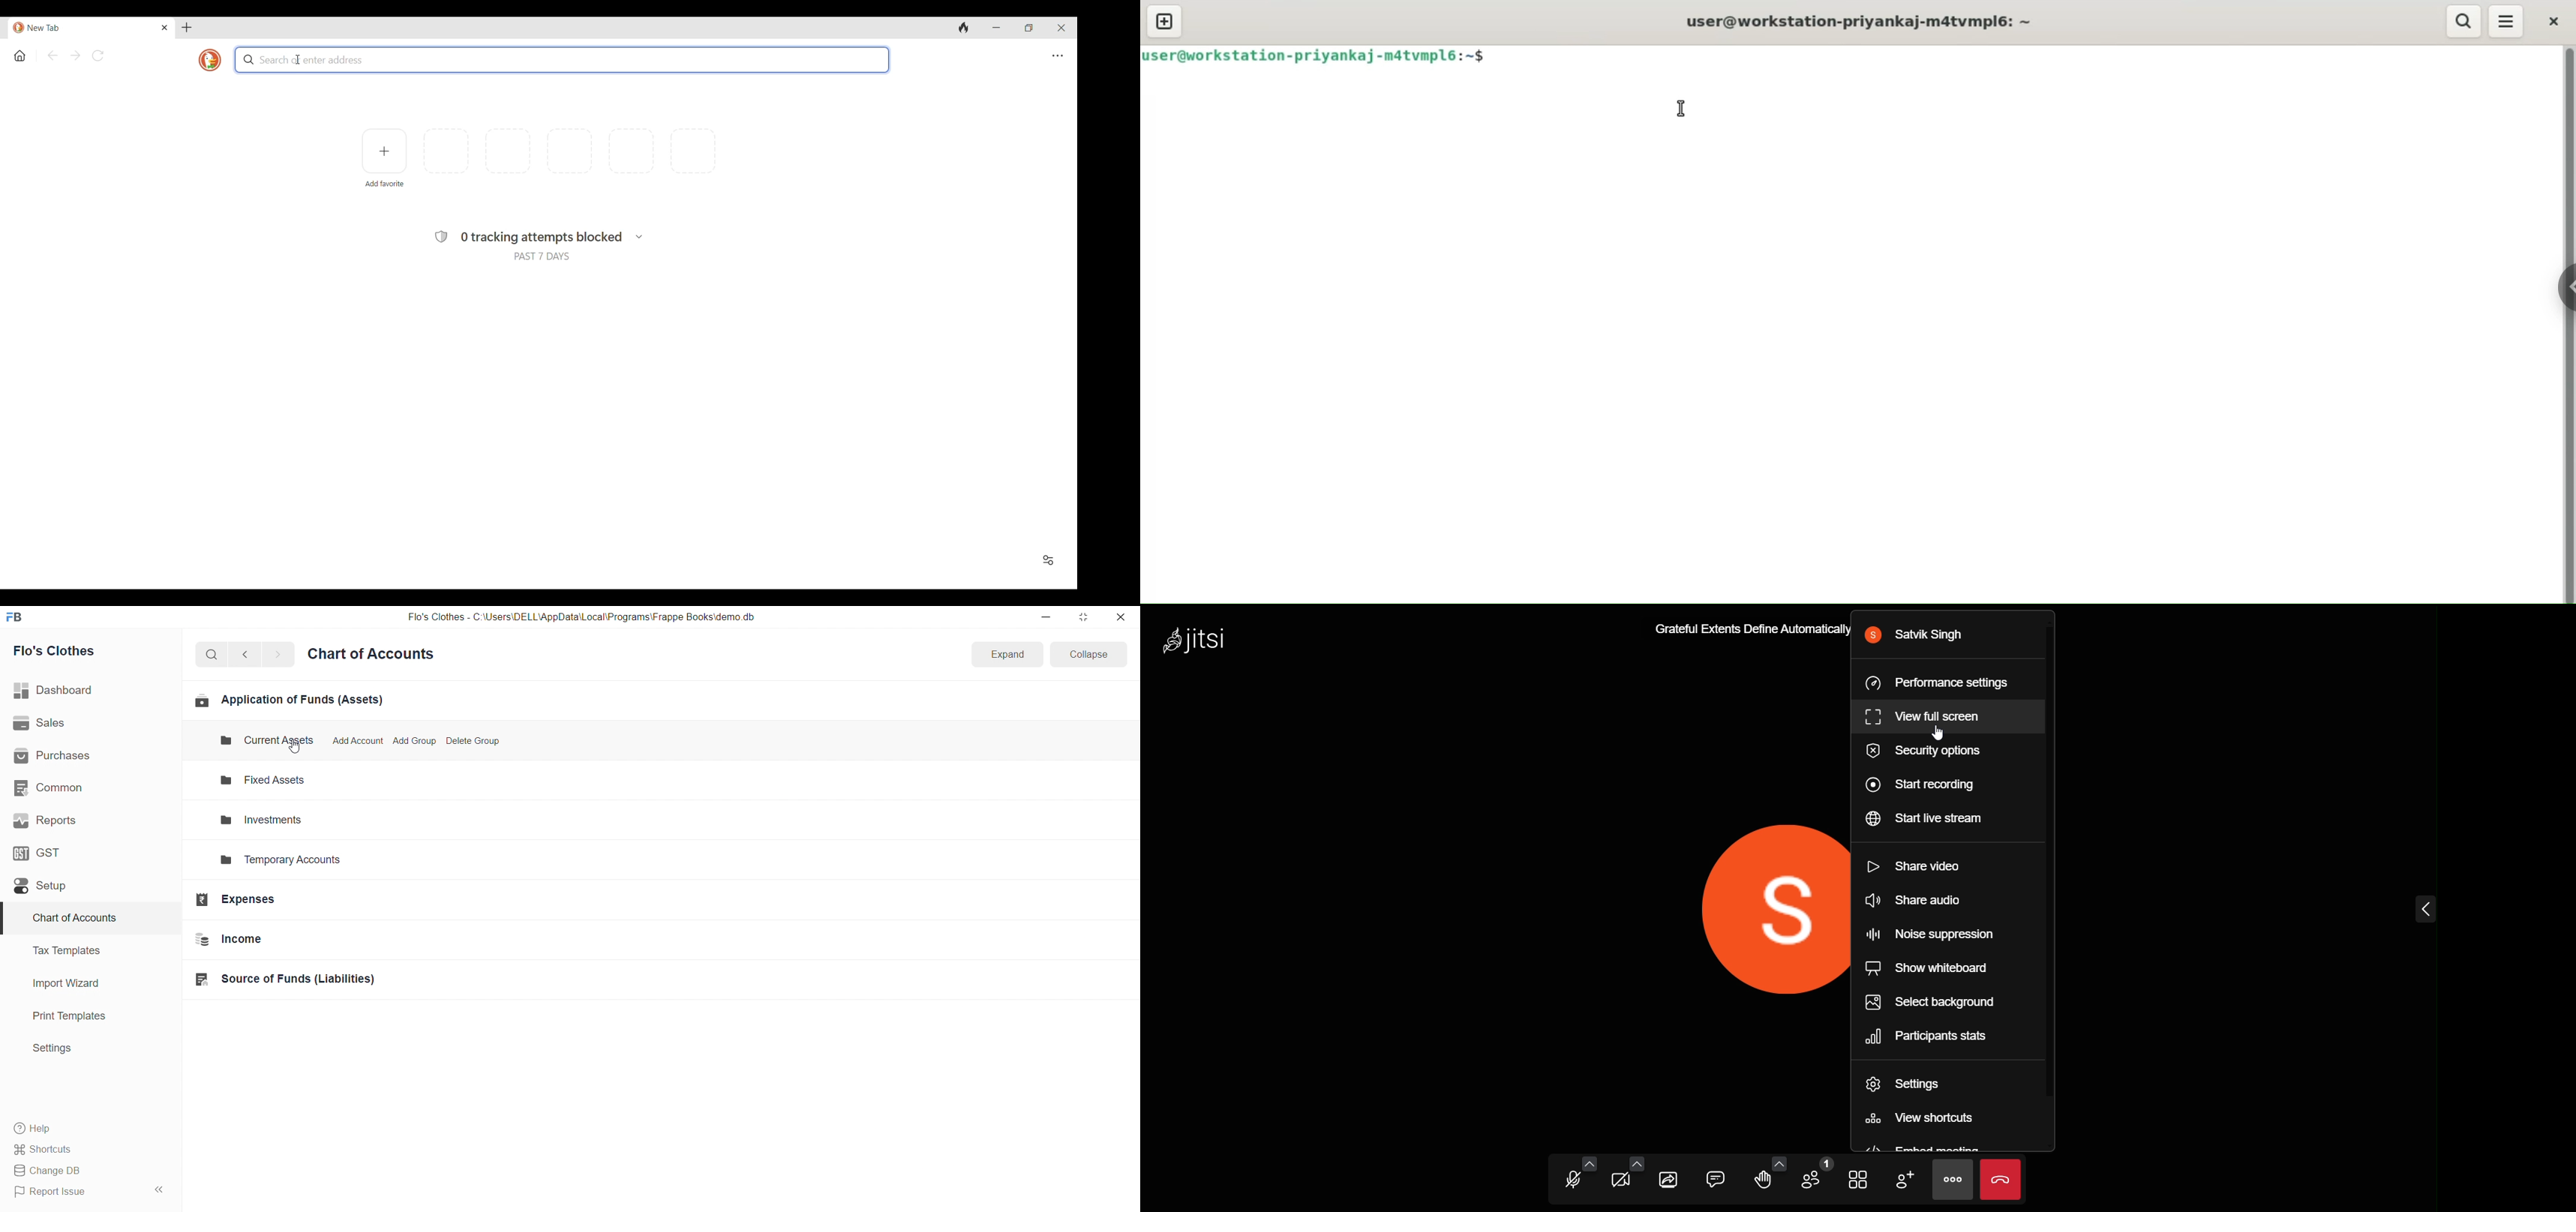 This screenshot has height=1232, width=2576. Describe the element at coordinates (289, 700) in the screenshot. I see `Application of Funds (Assets)` at that location.